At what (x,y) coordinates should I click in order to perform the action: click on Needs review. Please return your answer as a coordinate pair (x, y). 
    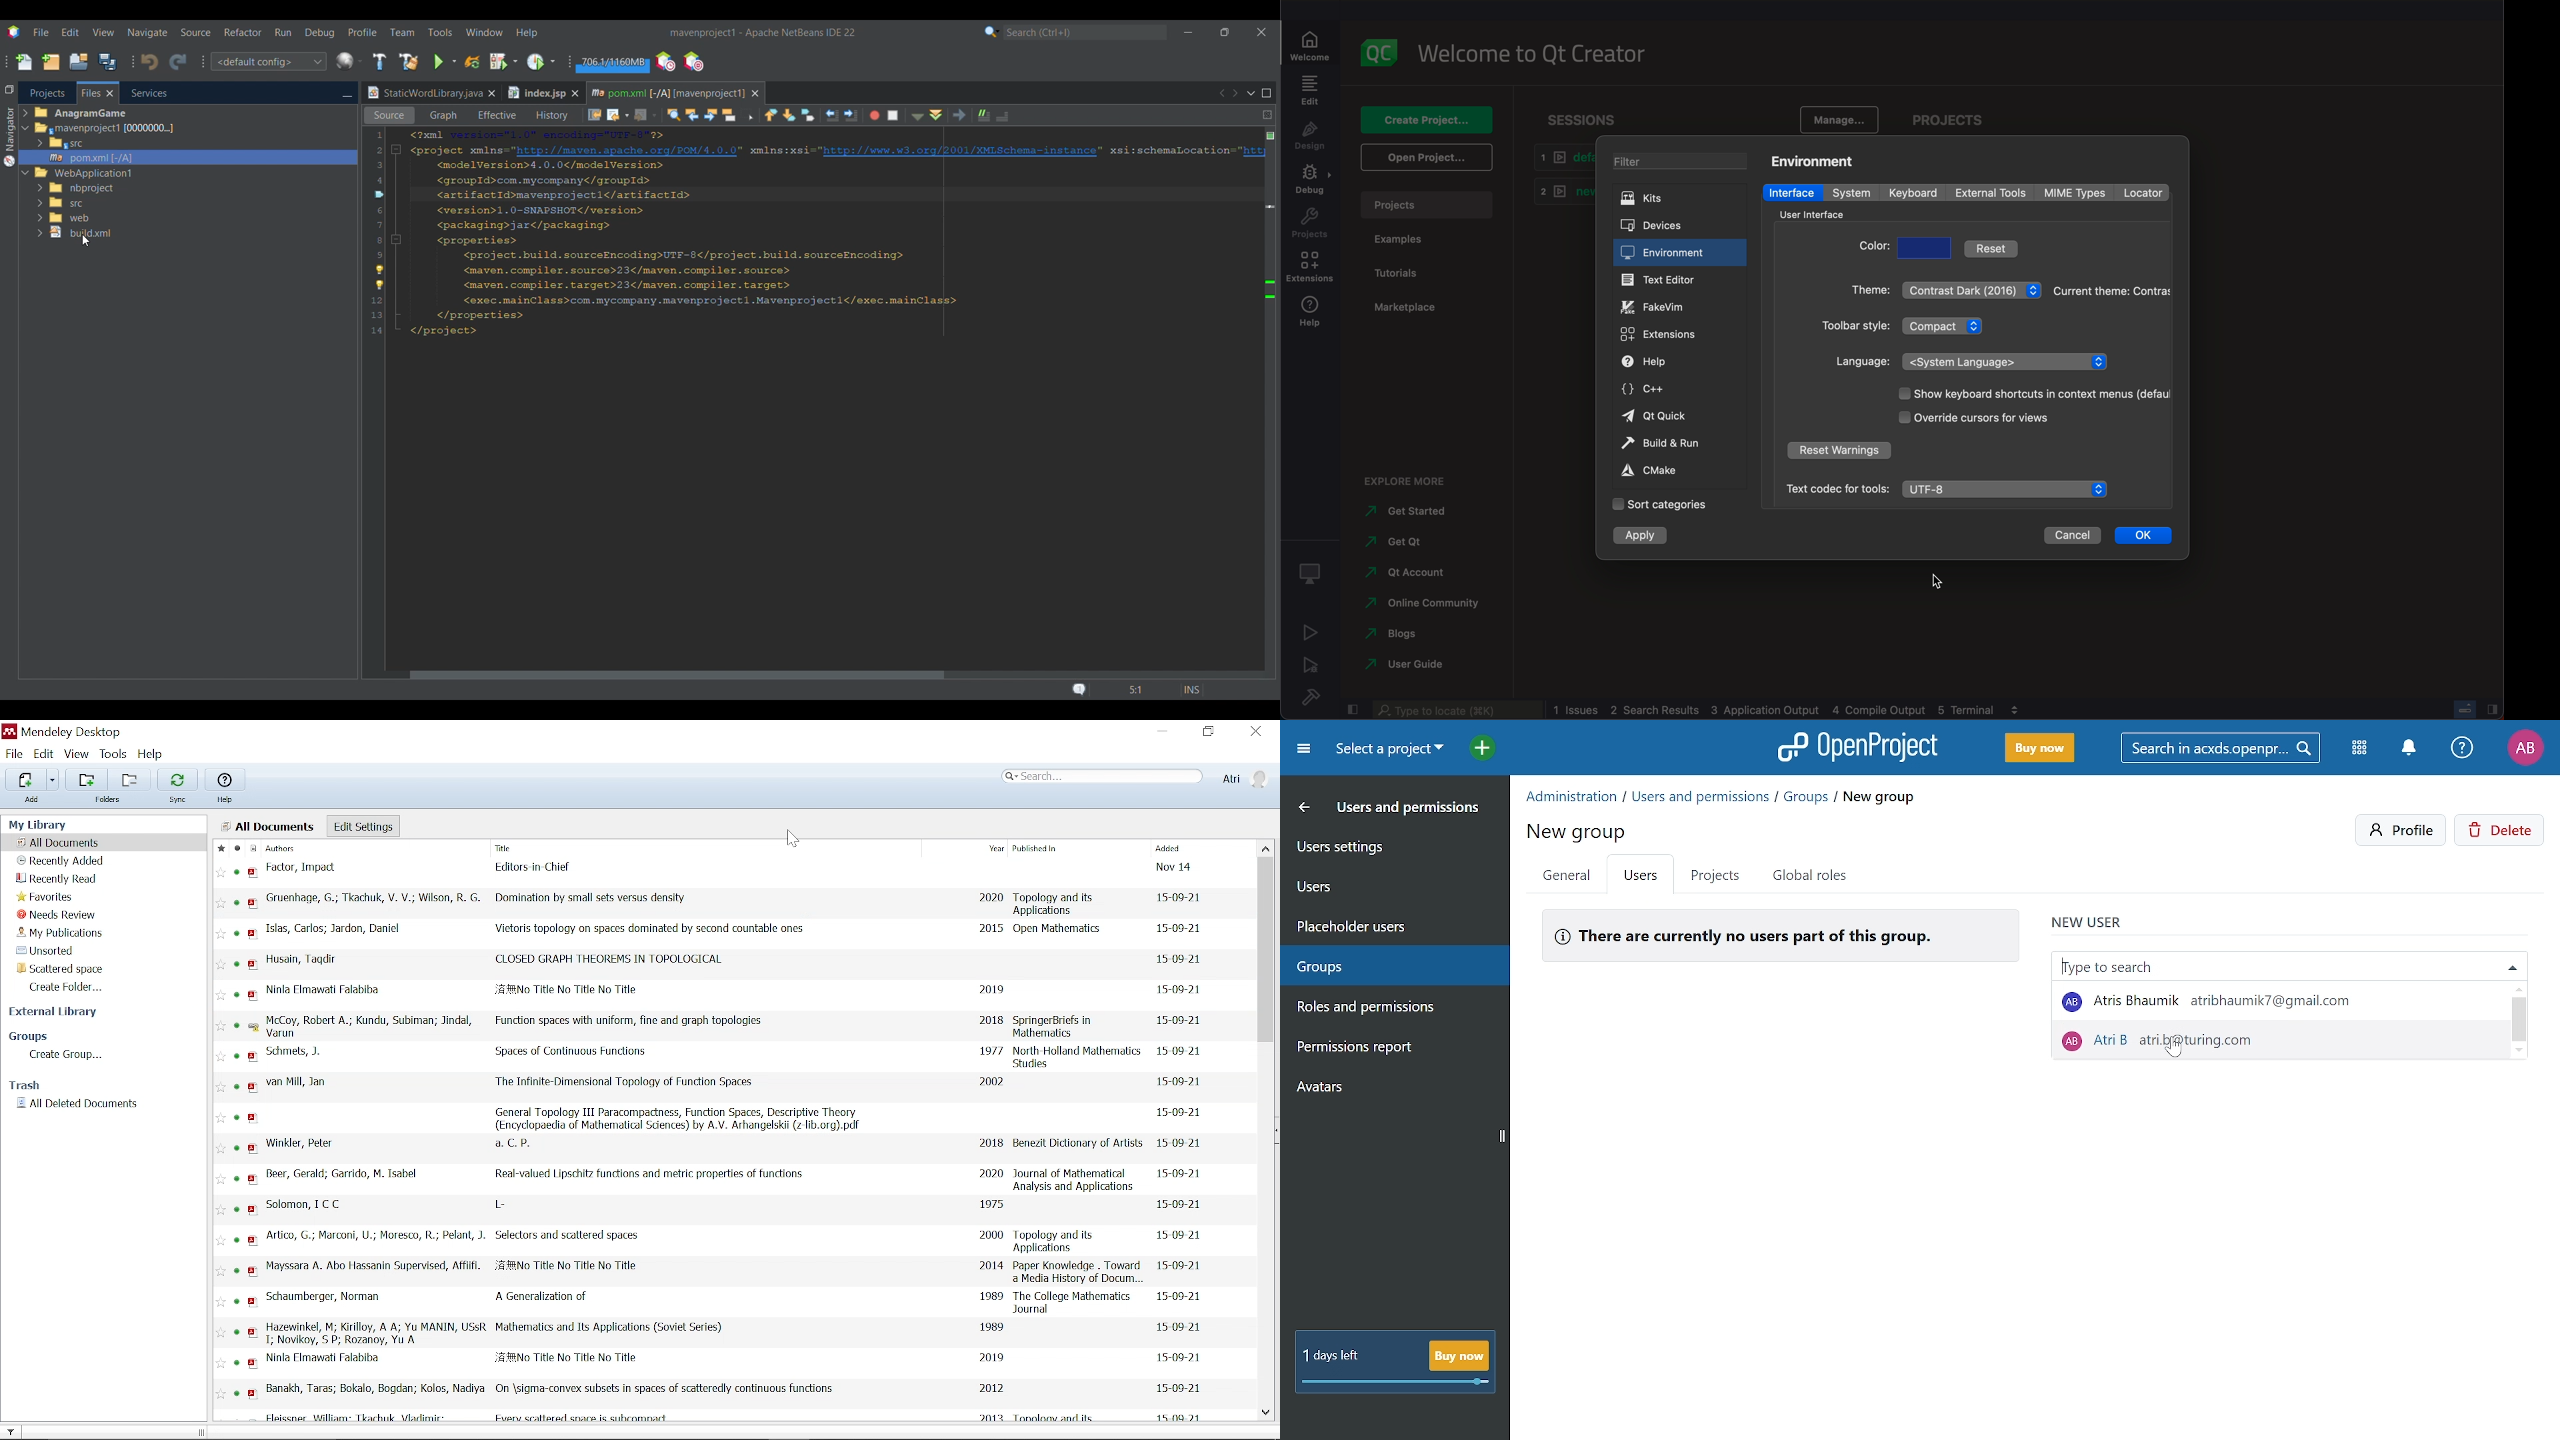
    Looking at the image, I should click on (59, 915).